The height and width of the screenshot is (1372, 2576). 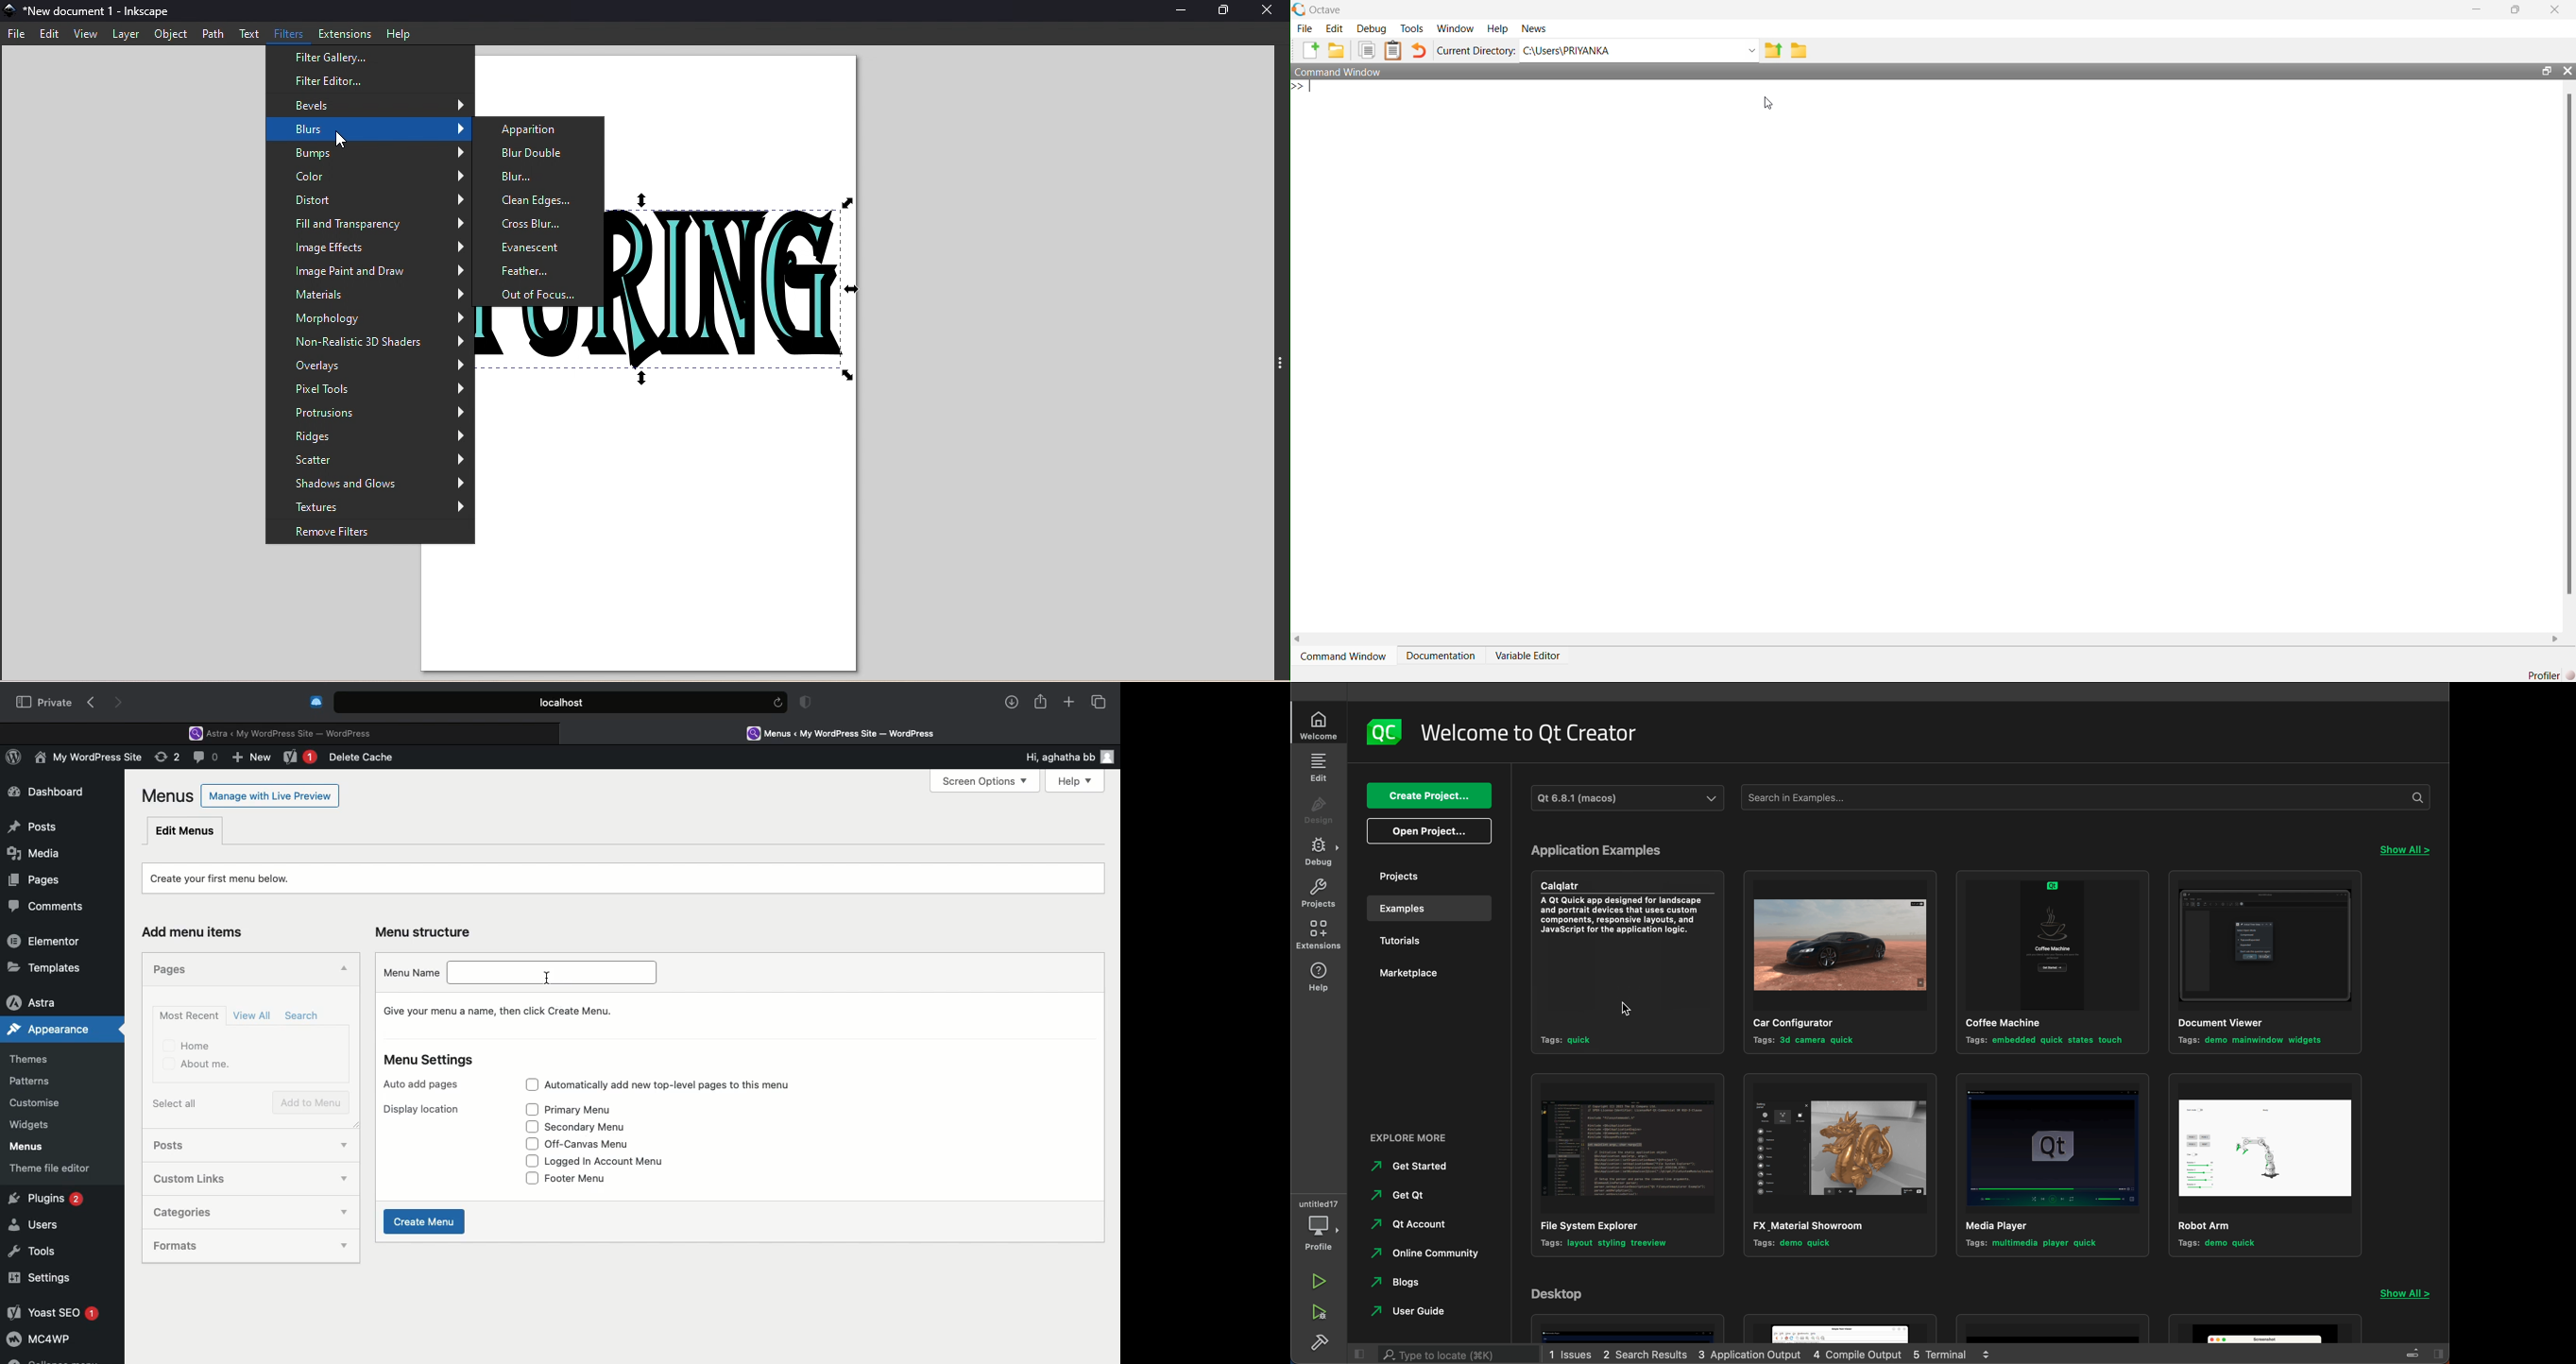 I want to click on tools, so click(x=1411, y=29).